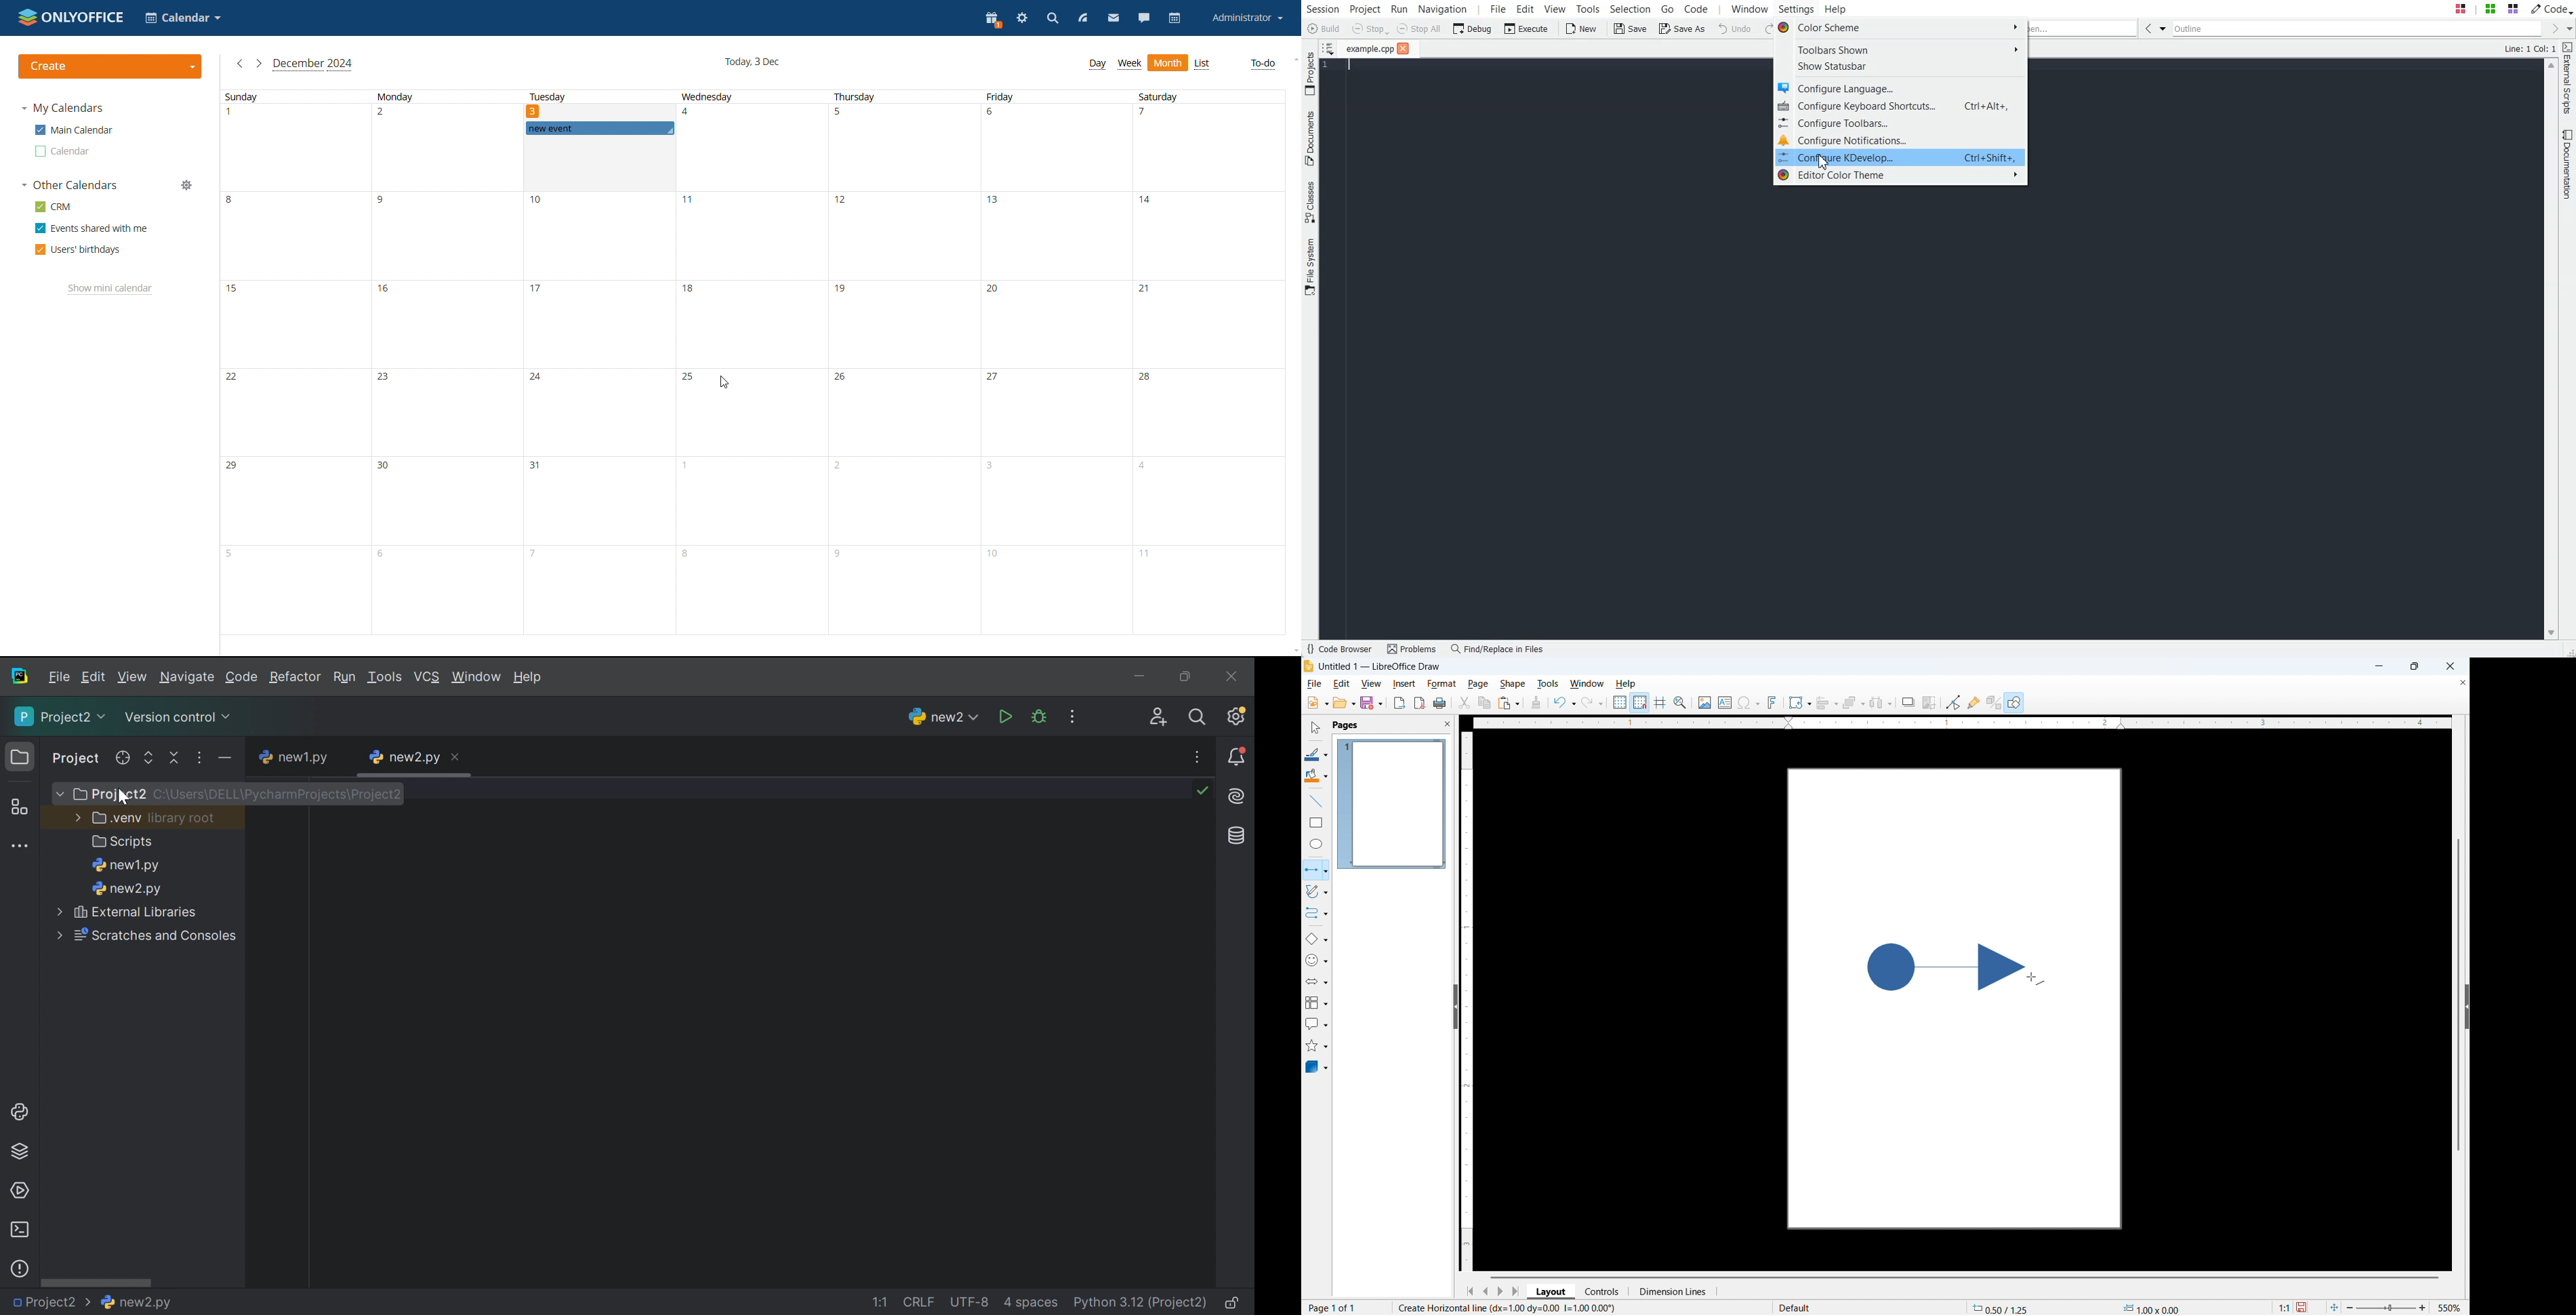 This screenshot has width=2576, height=1316. I want to click on Close panel , so click(1447, 723).